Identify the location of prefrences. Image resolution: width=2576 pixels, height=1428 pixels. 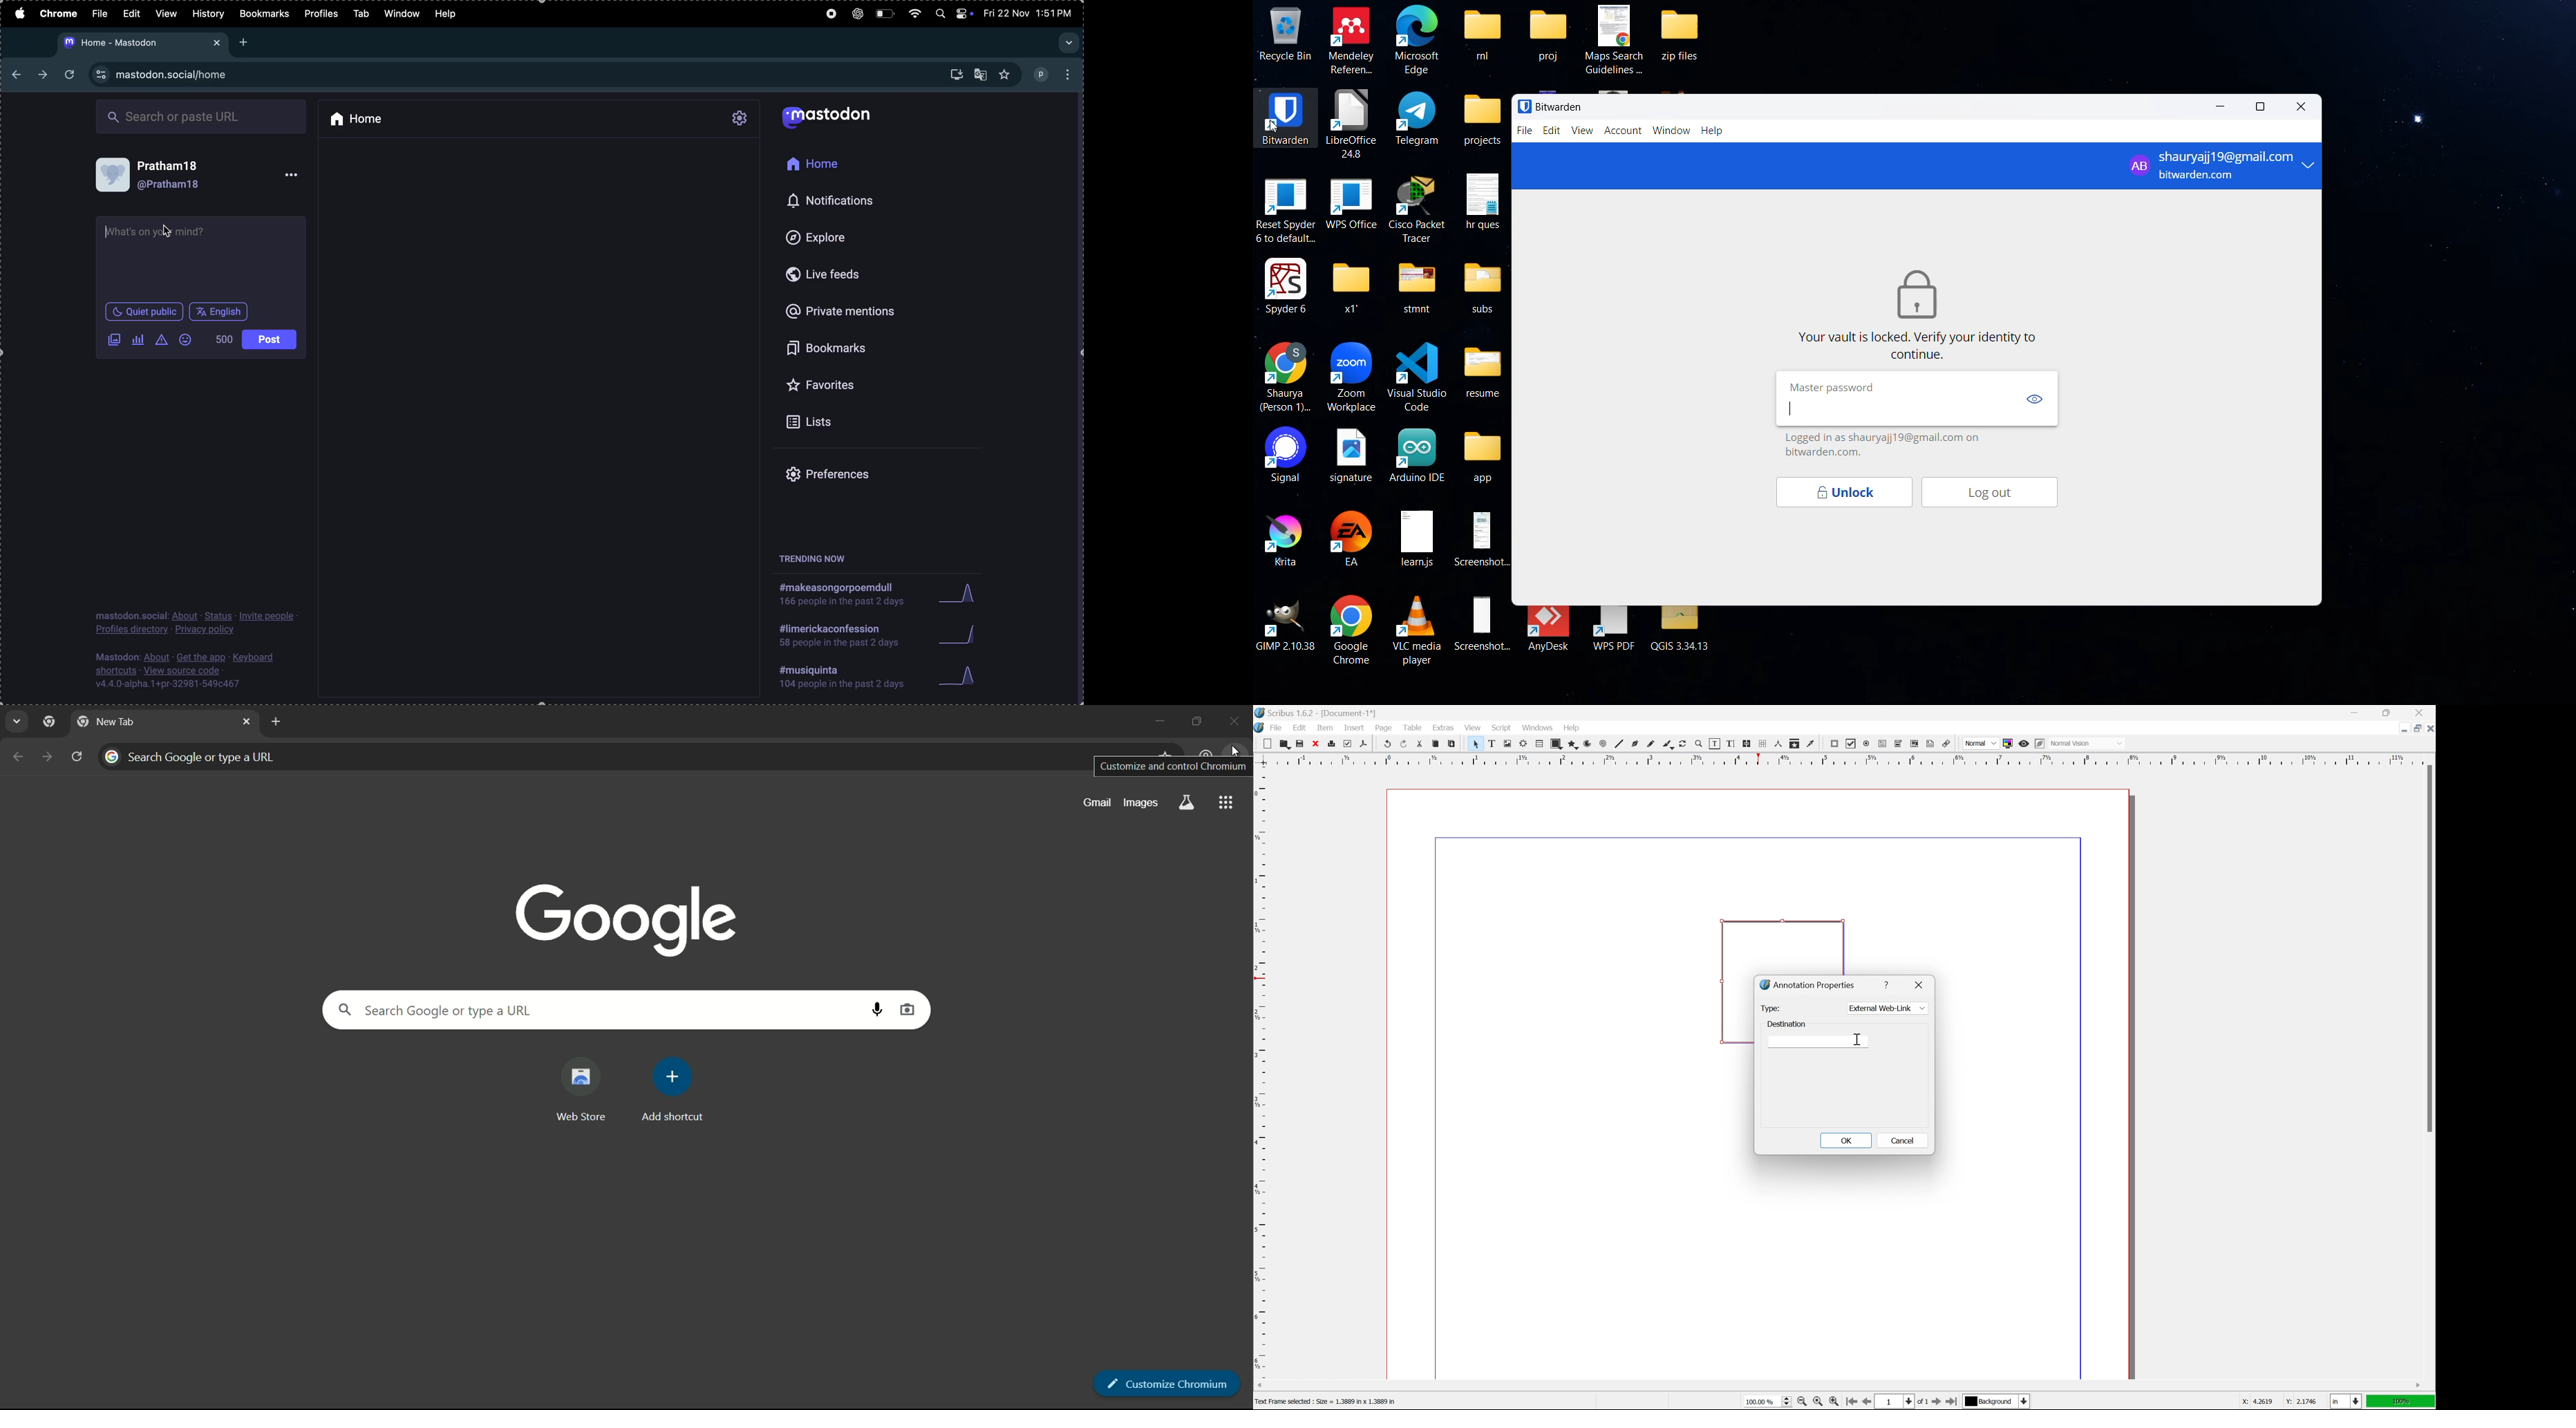
(846, 474).